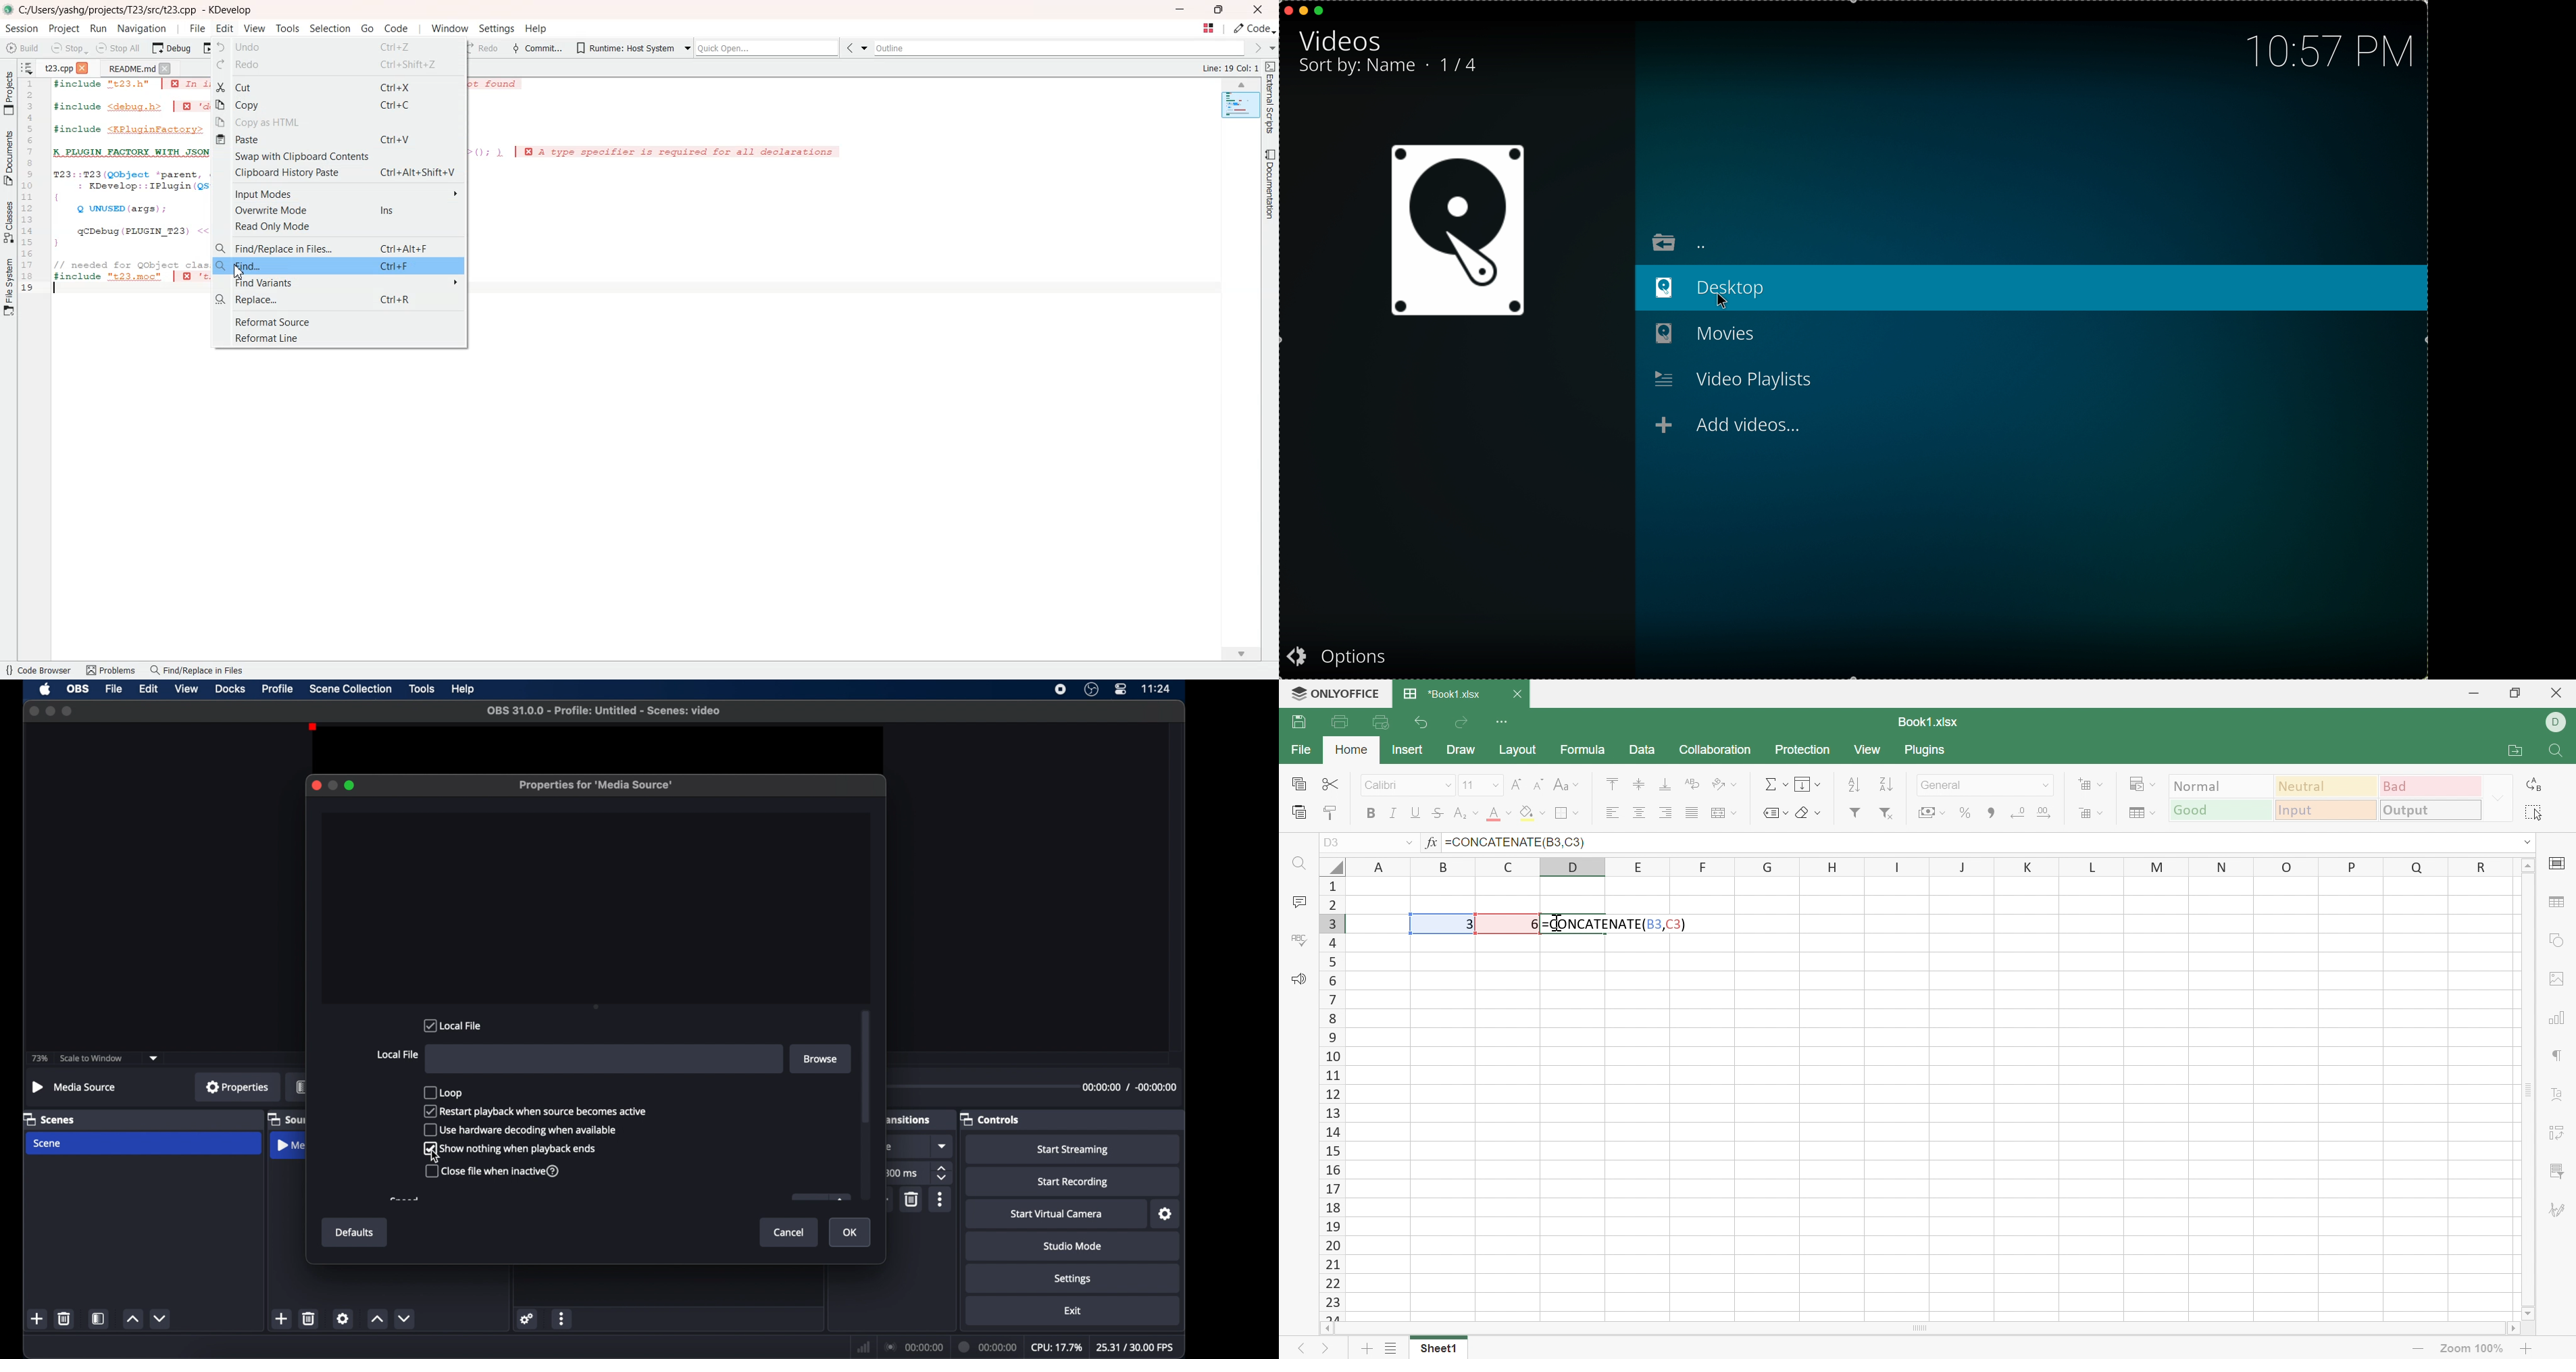 This screenshot has width=2576, height=1372. I want to click on List of sheets, so click(1391, 1348).